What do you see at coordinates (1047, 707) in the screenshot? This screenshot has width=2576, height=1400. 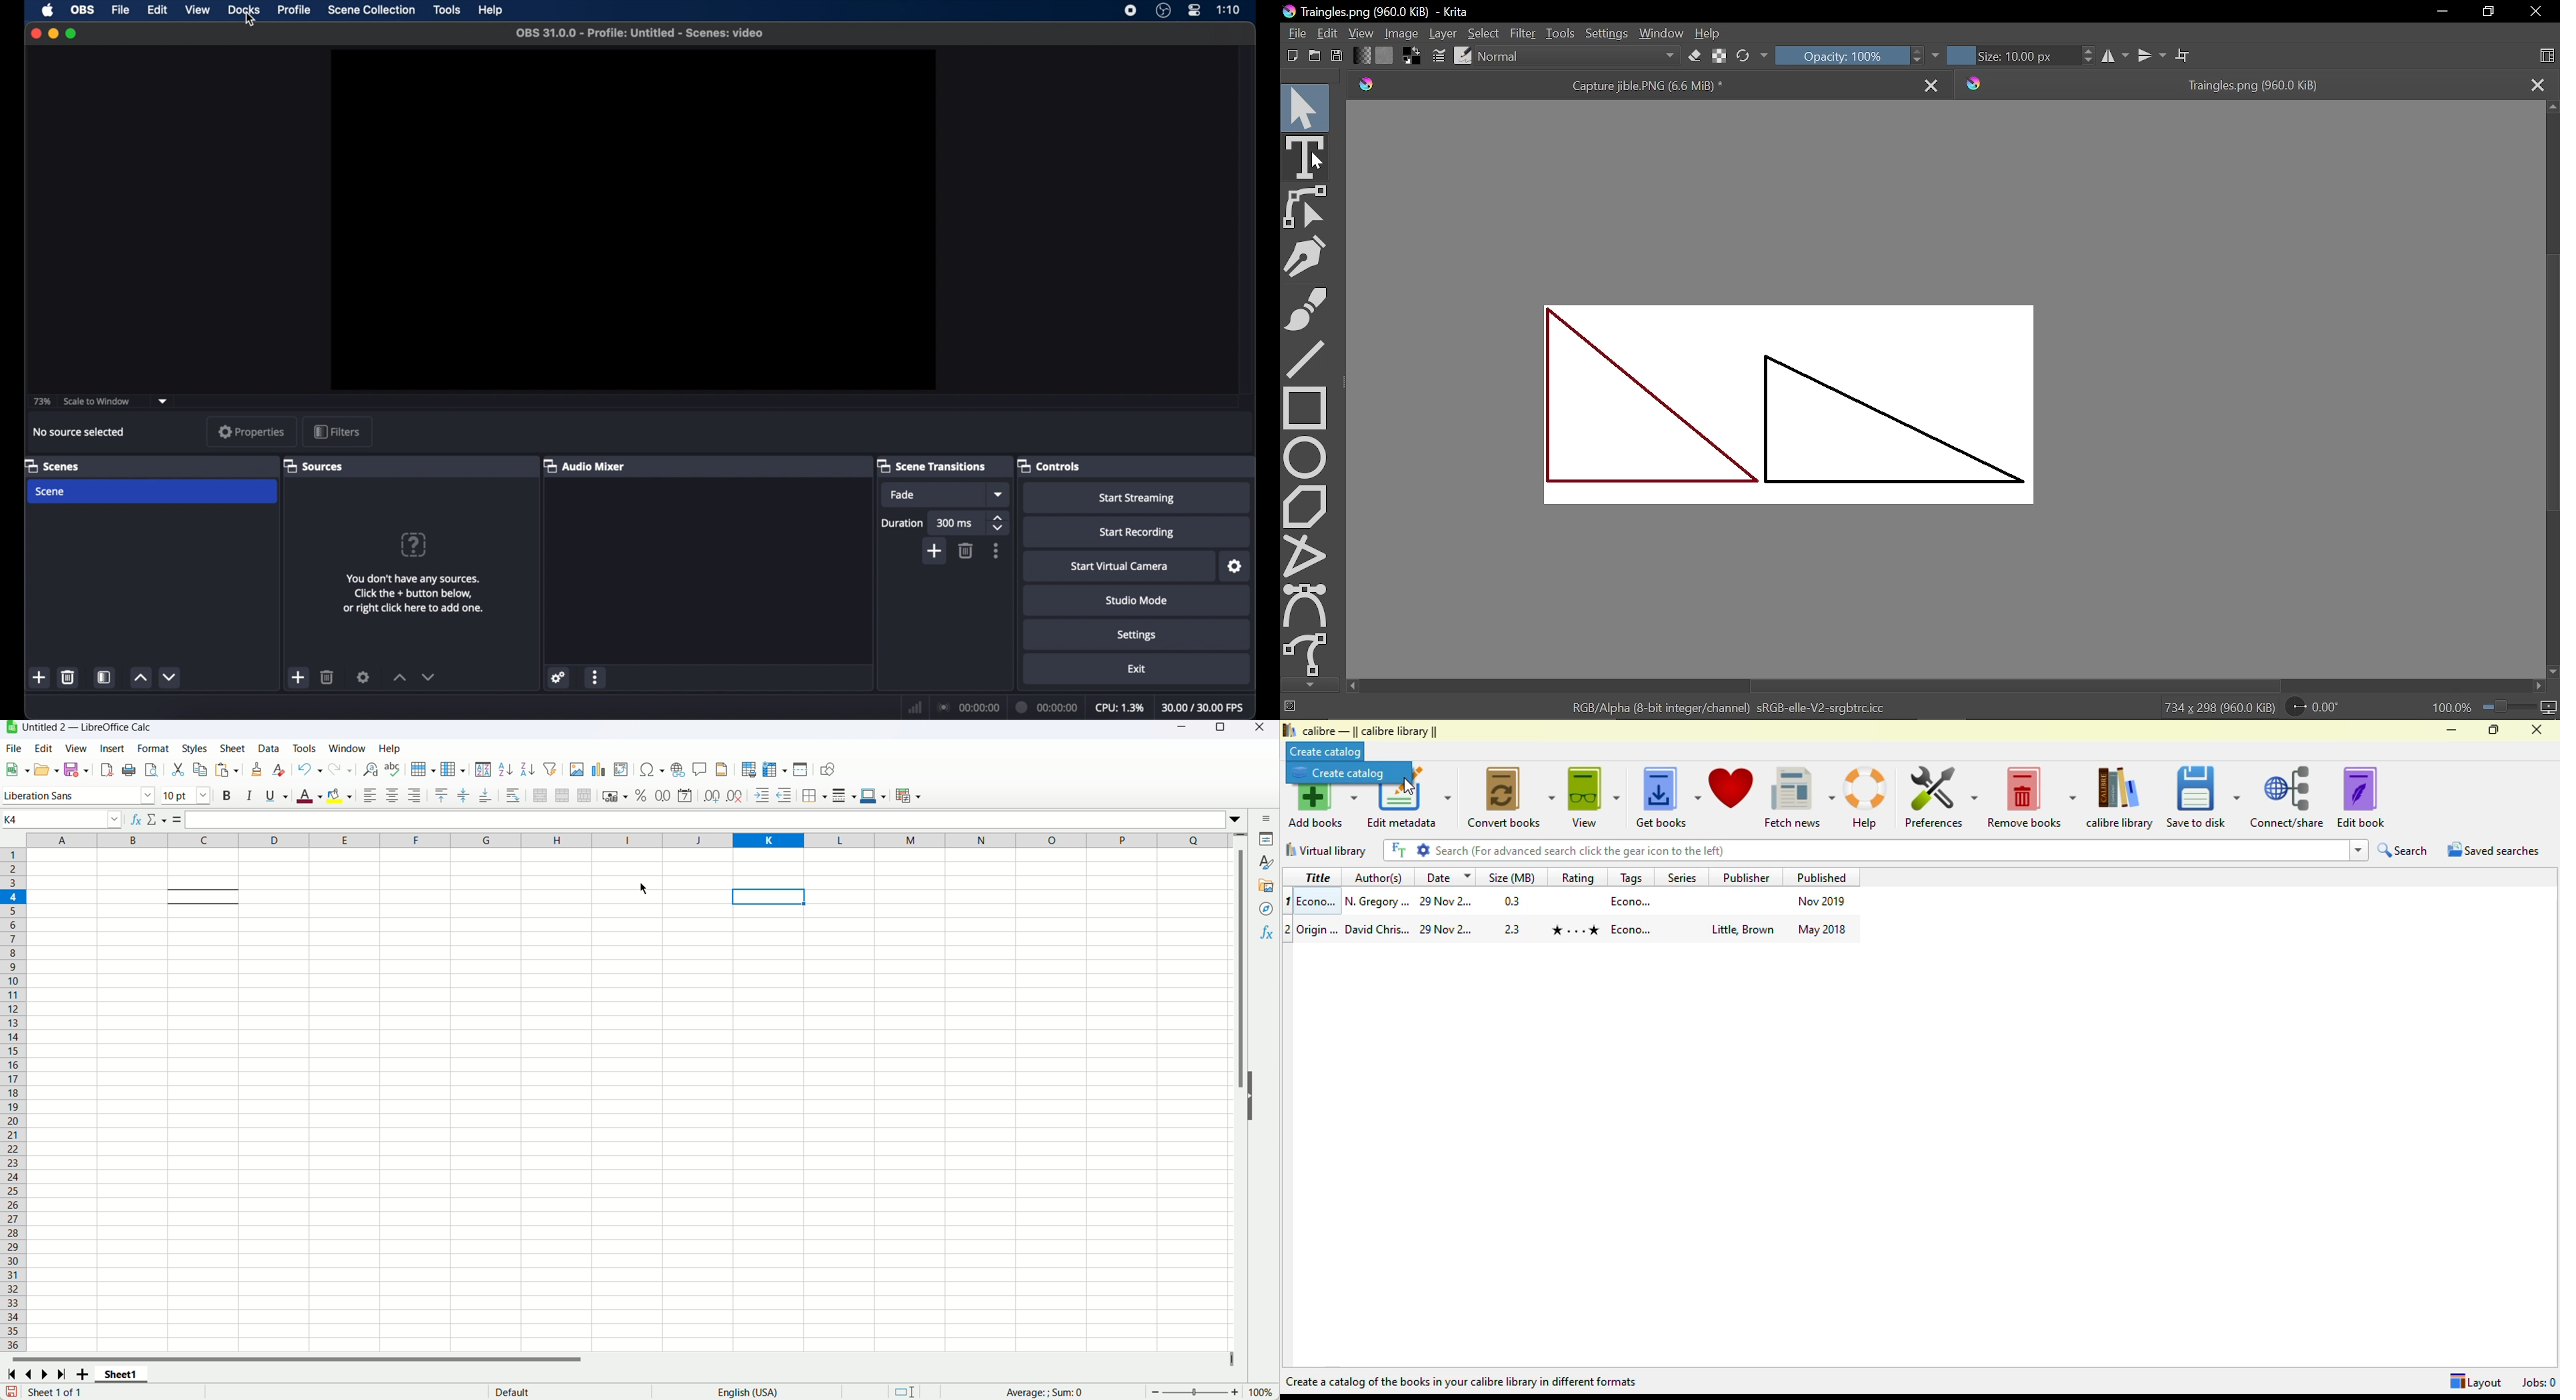 I see `duration` at bounding box center [1047, 707].